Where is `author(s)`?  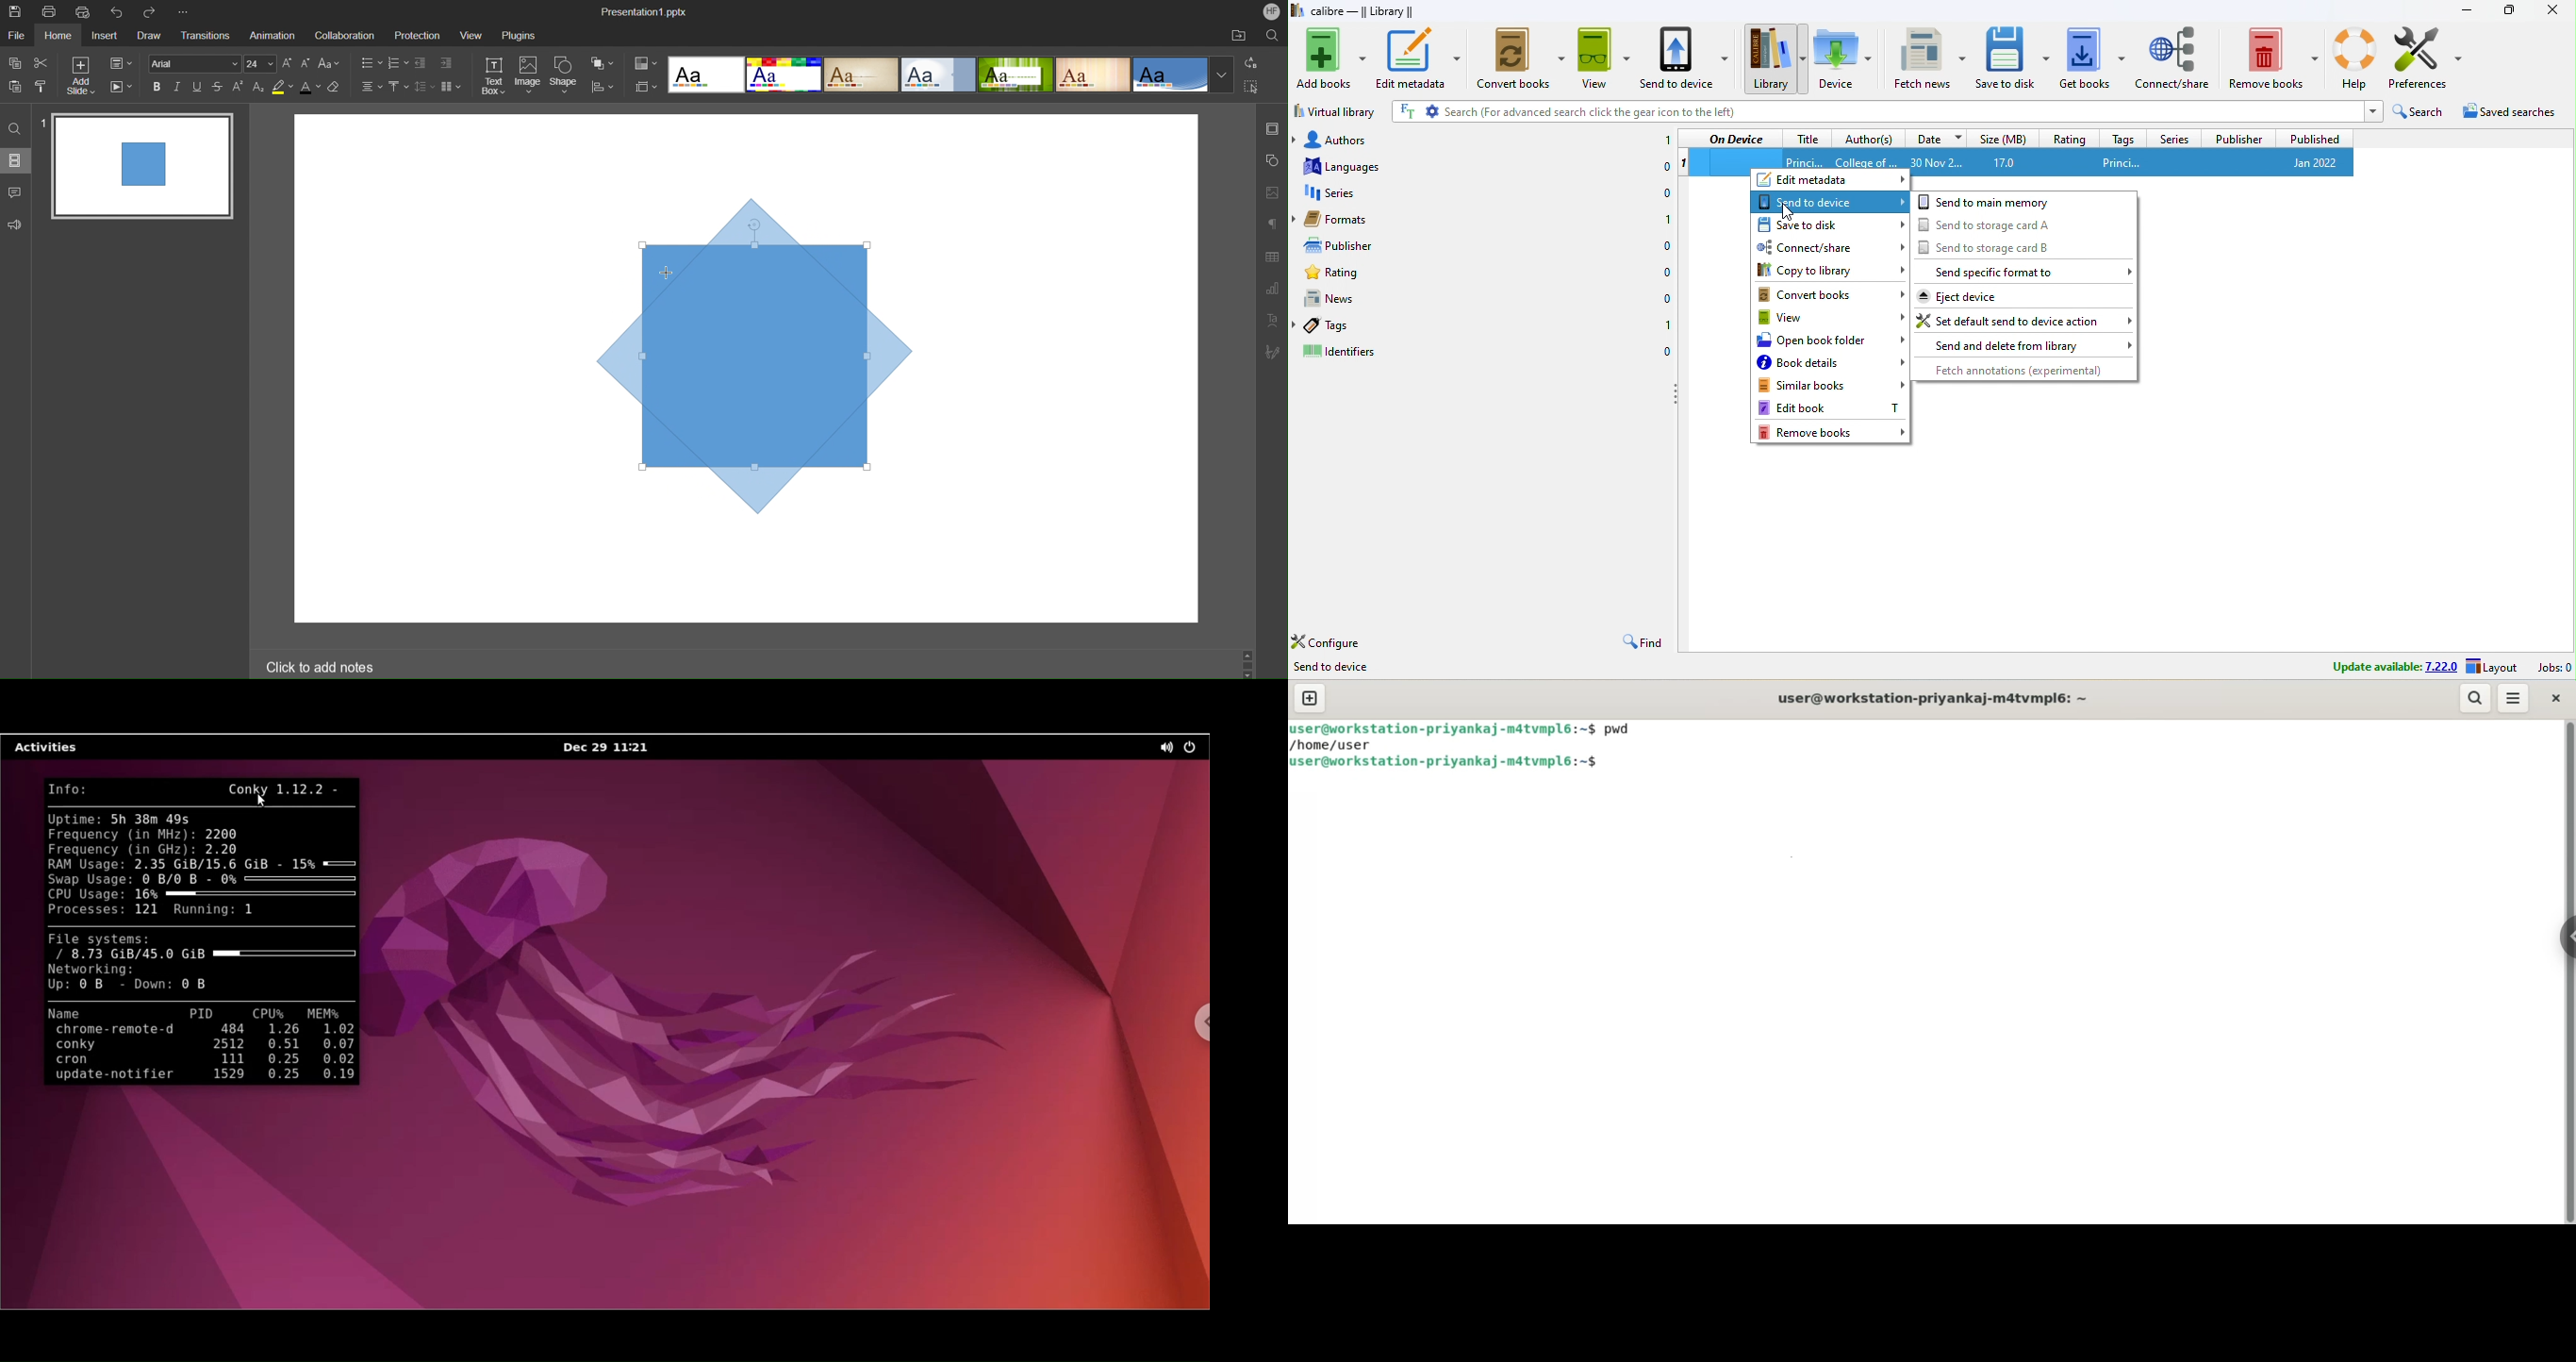 author(s) is located at coordinates (1869, 138).